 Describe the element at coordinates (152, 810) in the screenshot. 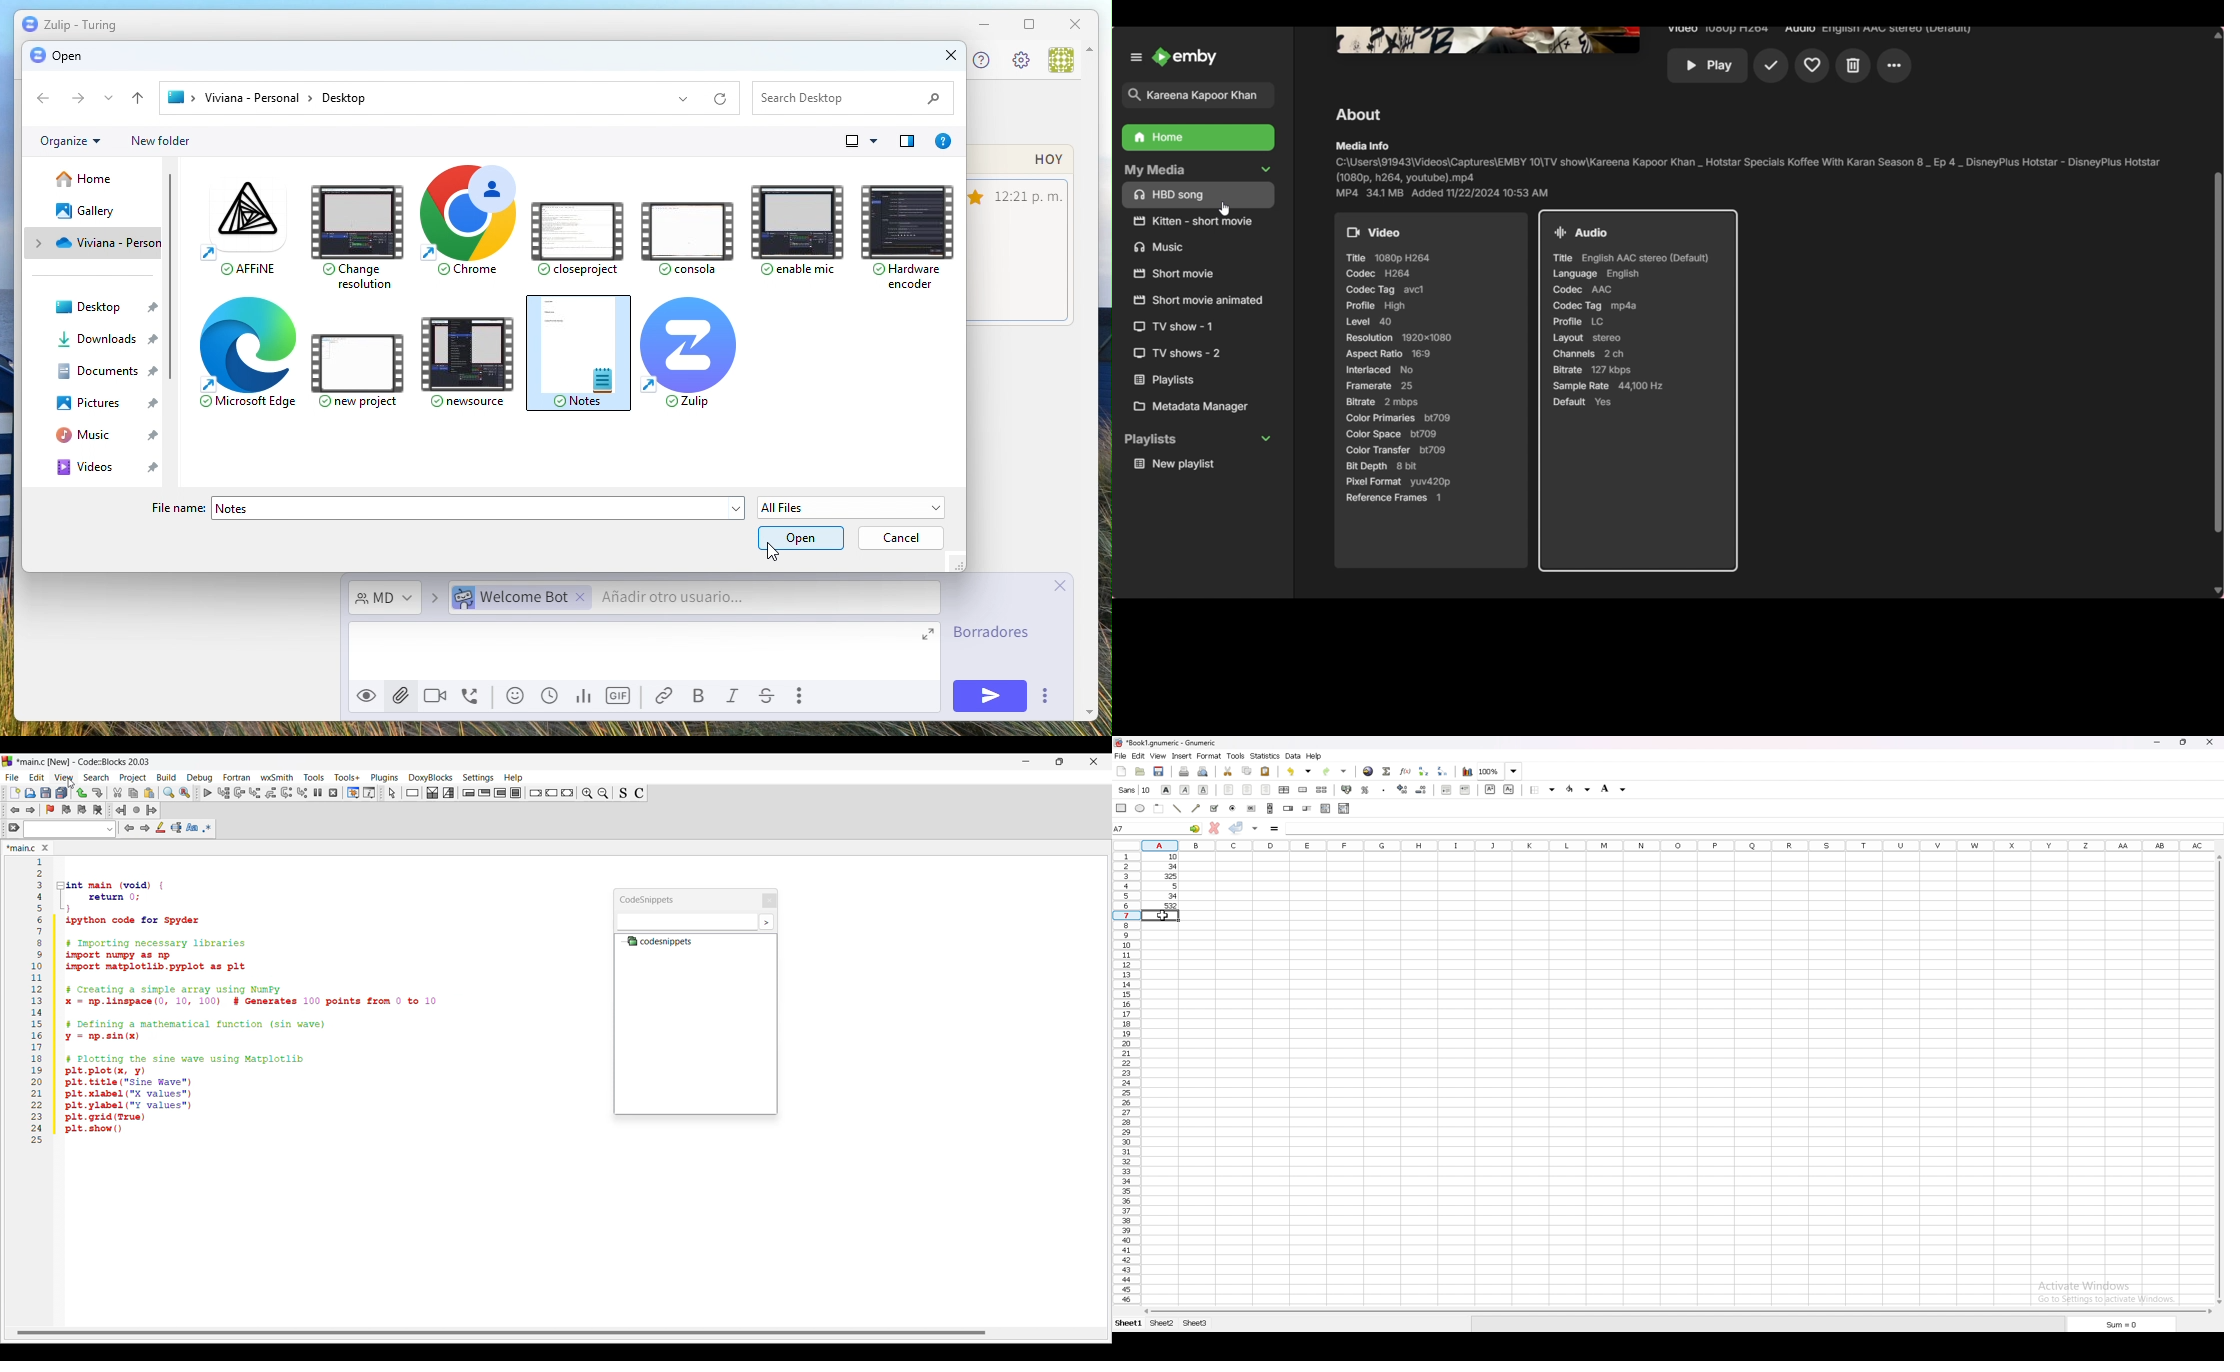

I see `Jump forward` at that location.